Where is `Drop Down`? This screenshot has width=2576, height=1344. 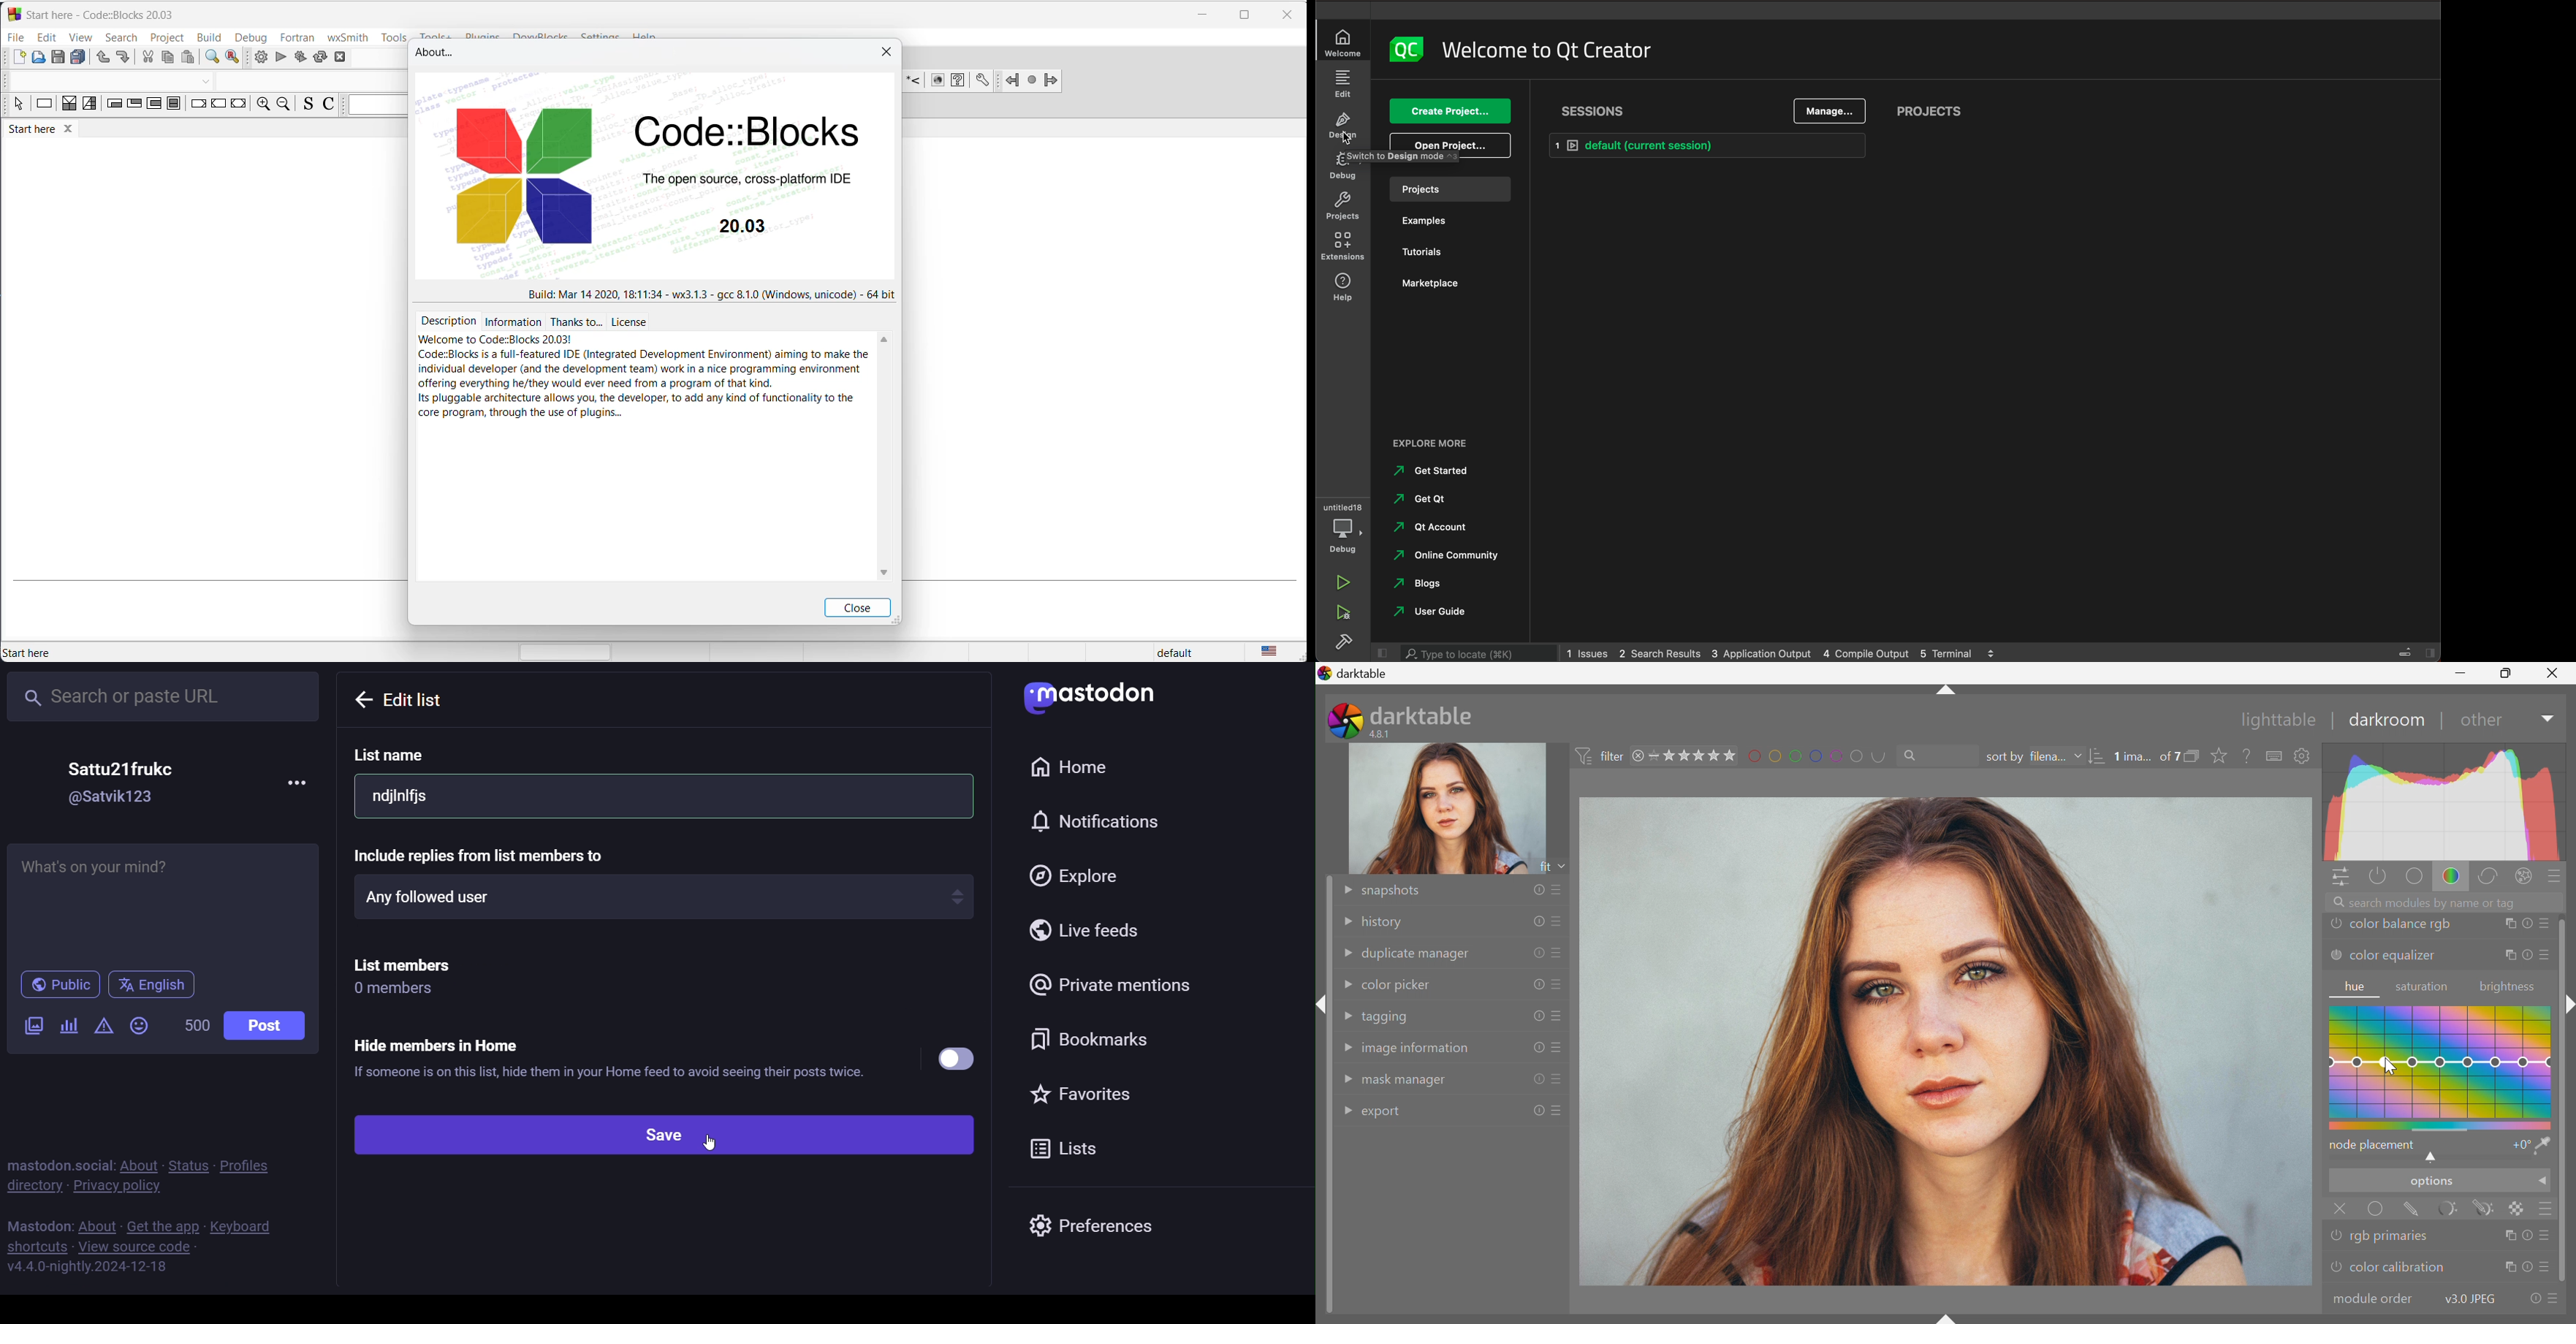 Drop Down is located at coordinates (2544, 1183).